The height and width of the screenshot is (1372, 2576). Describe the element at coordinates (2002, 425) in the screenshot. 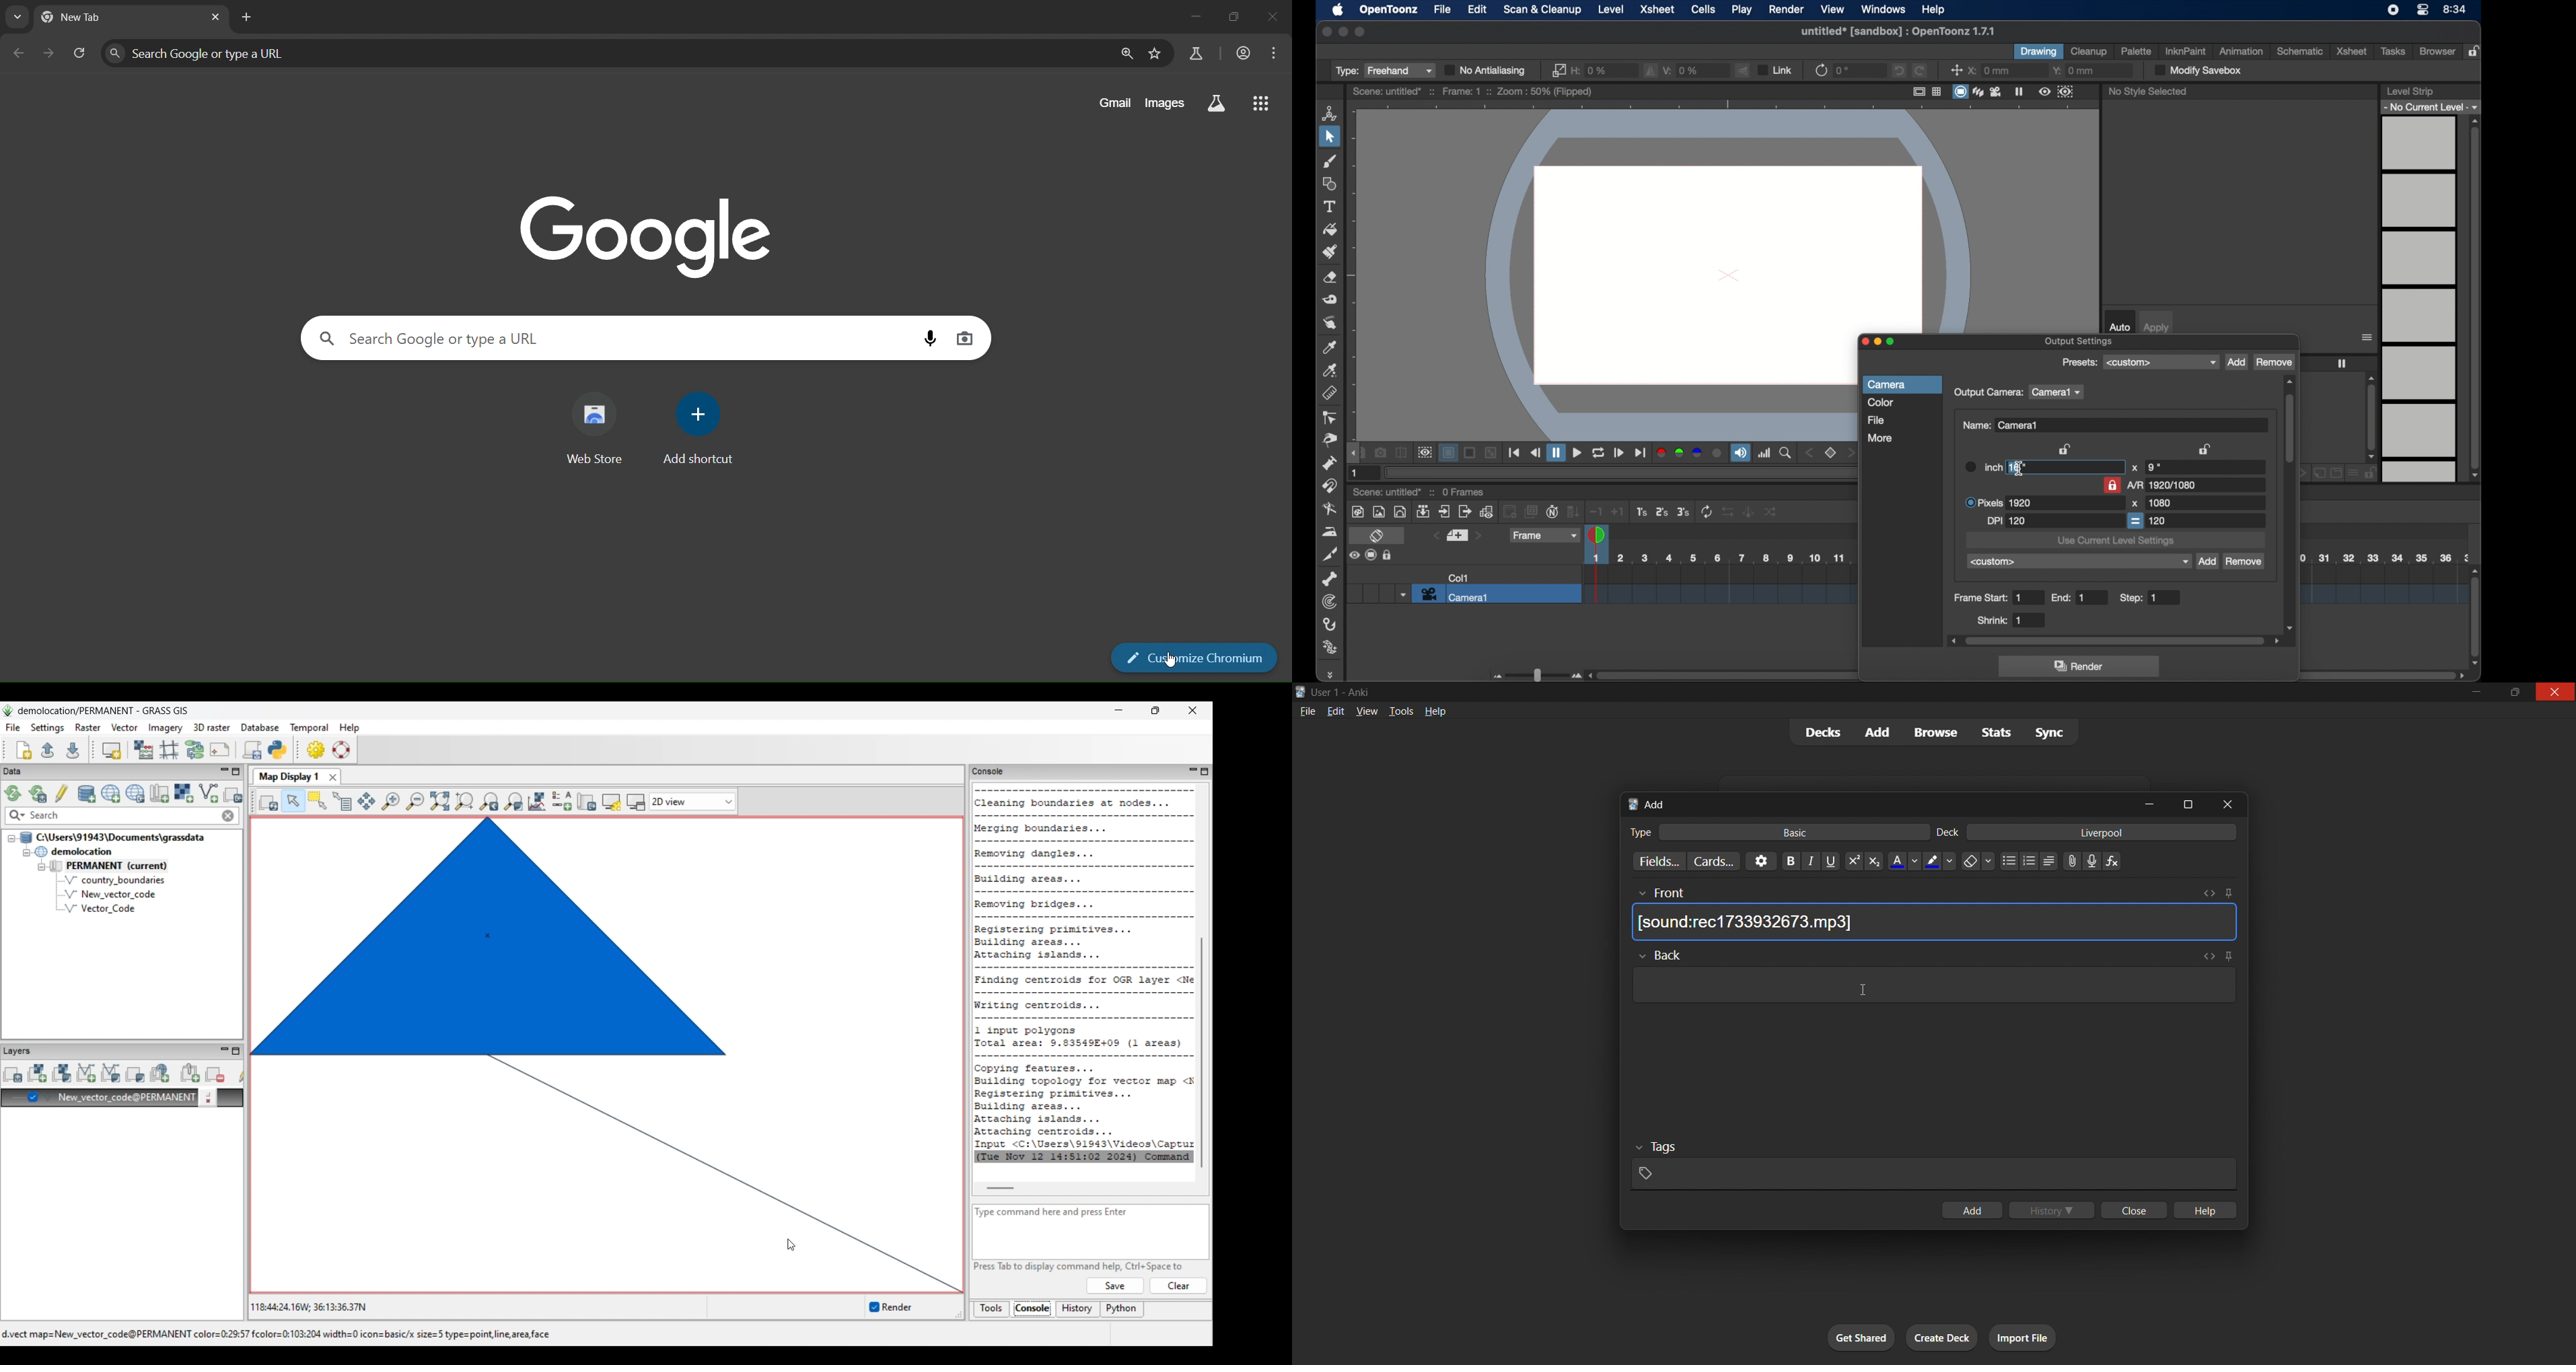

I see `name` at that location.